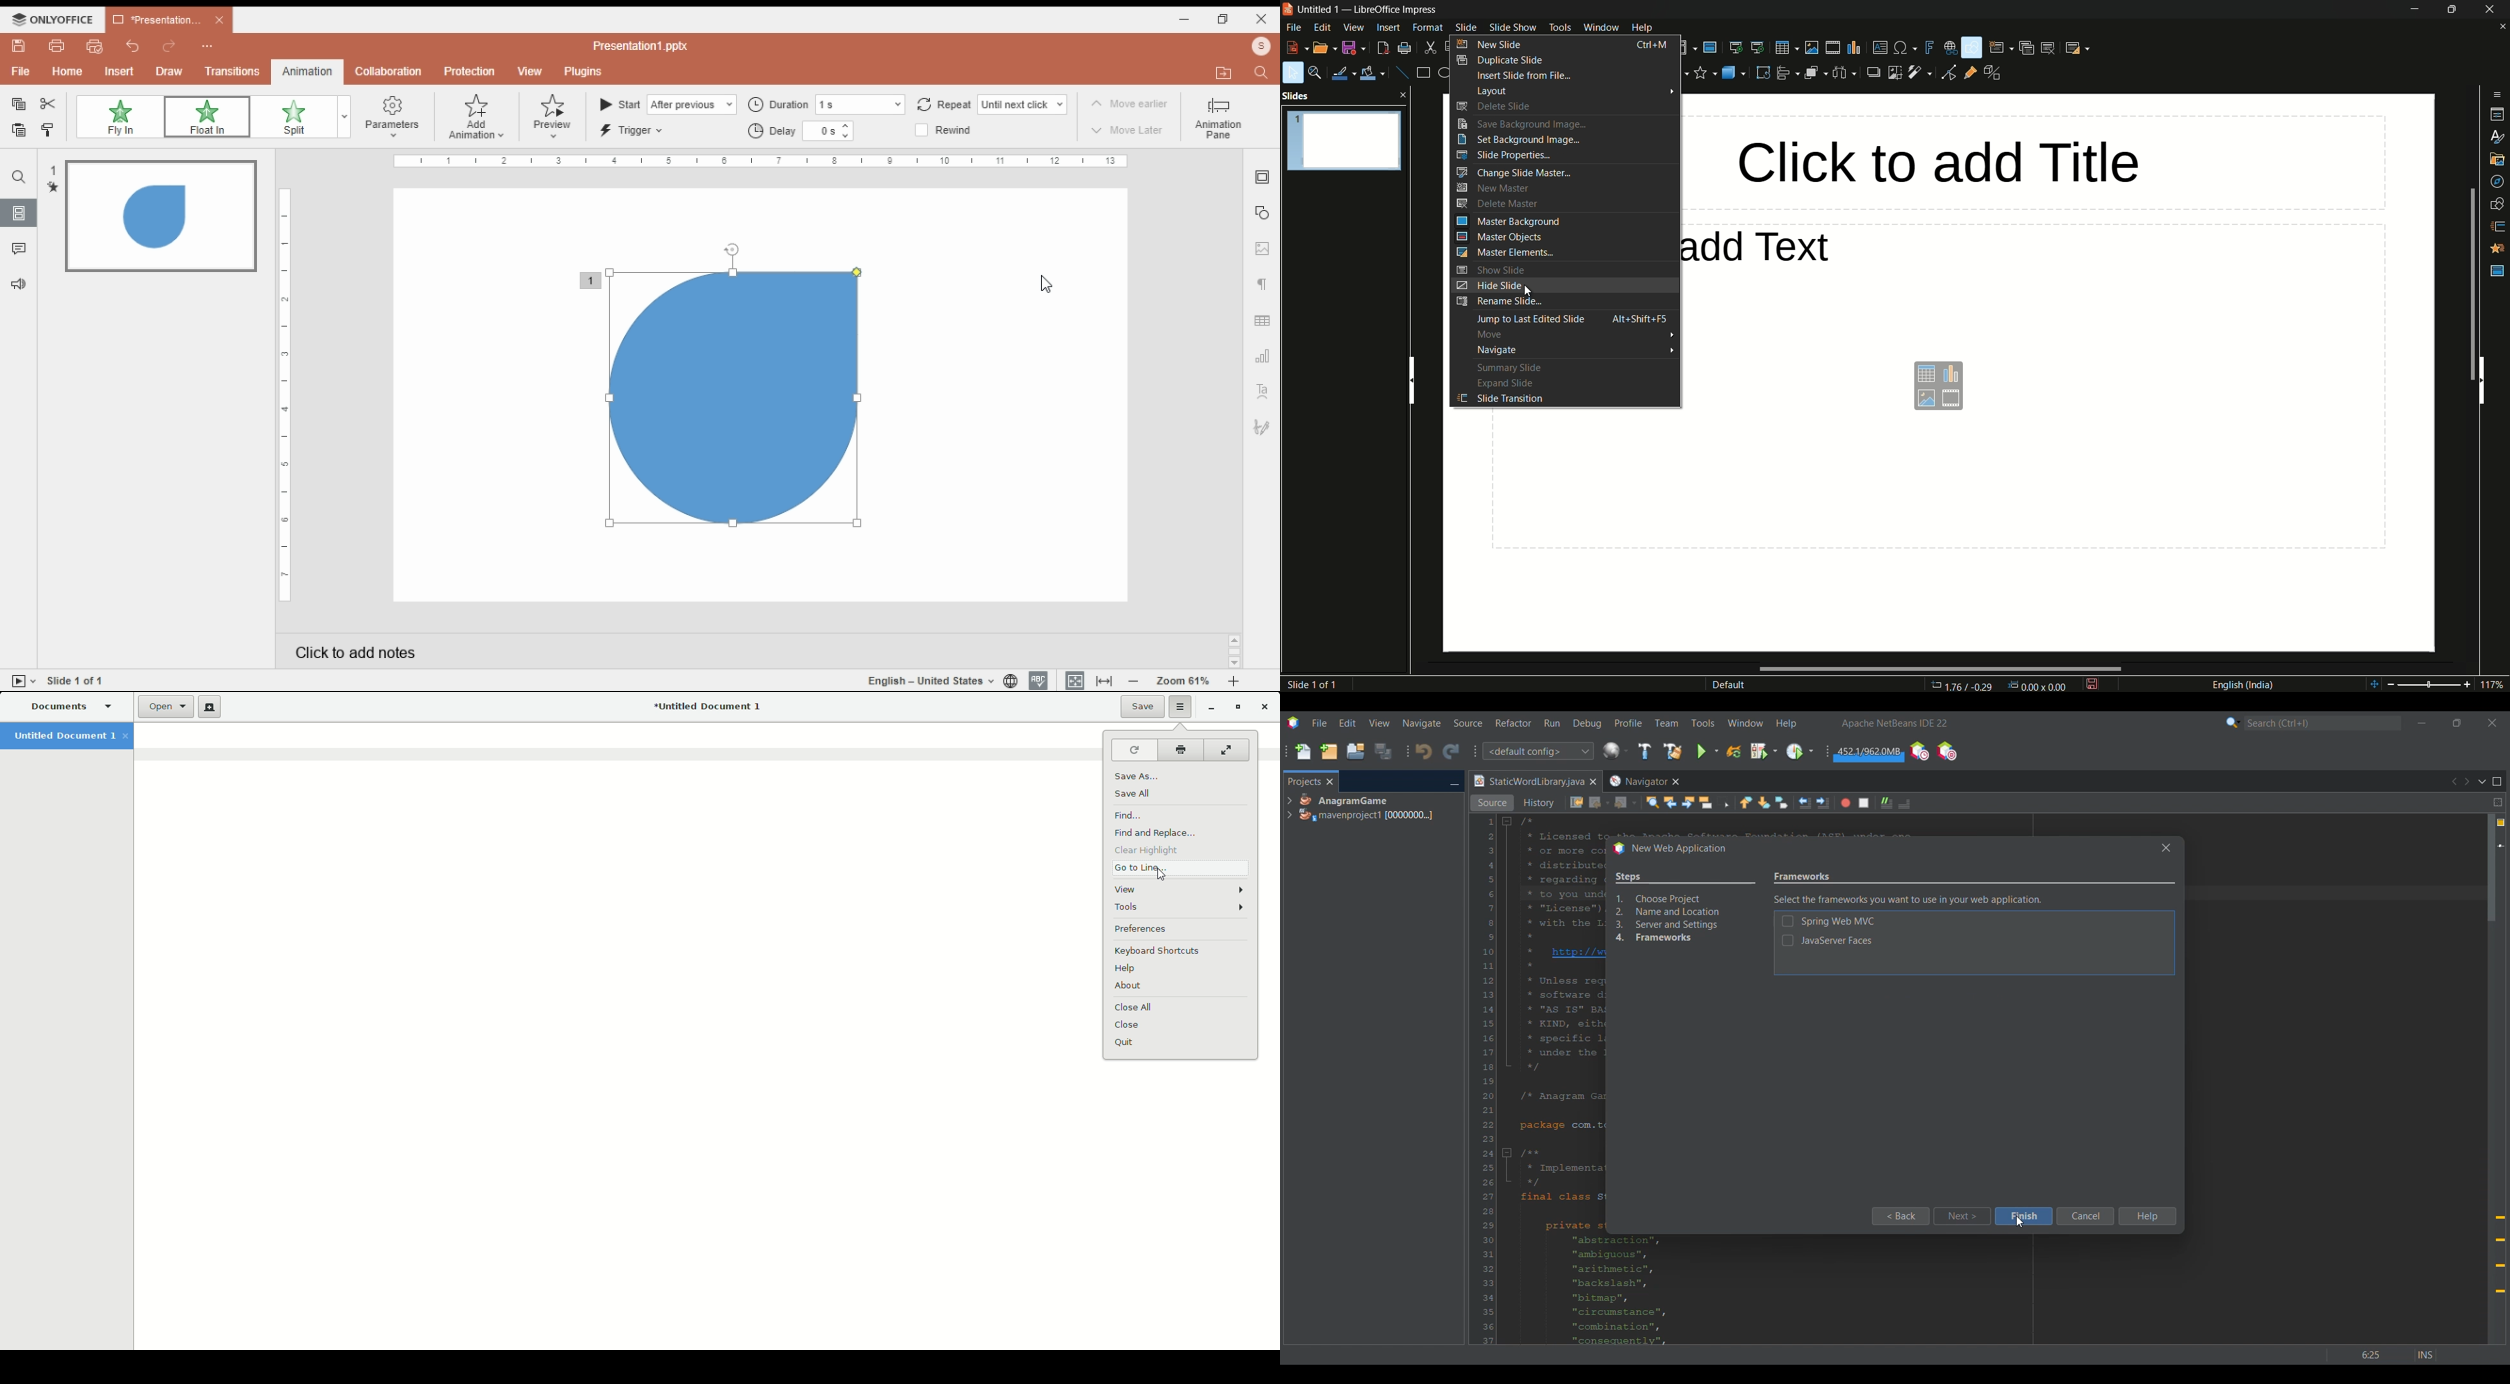  Describe the element at coordinates (1920, 72) in the screenshot. I see `filter` at that location.